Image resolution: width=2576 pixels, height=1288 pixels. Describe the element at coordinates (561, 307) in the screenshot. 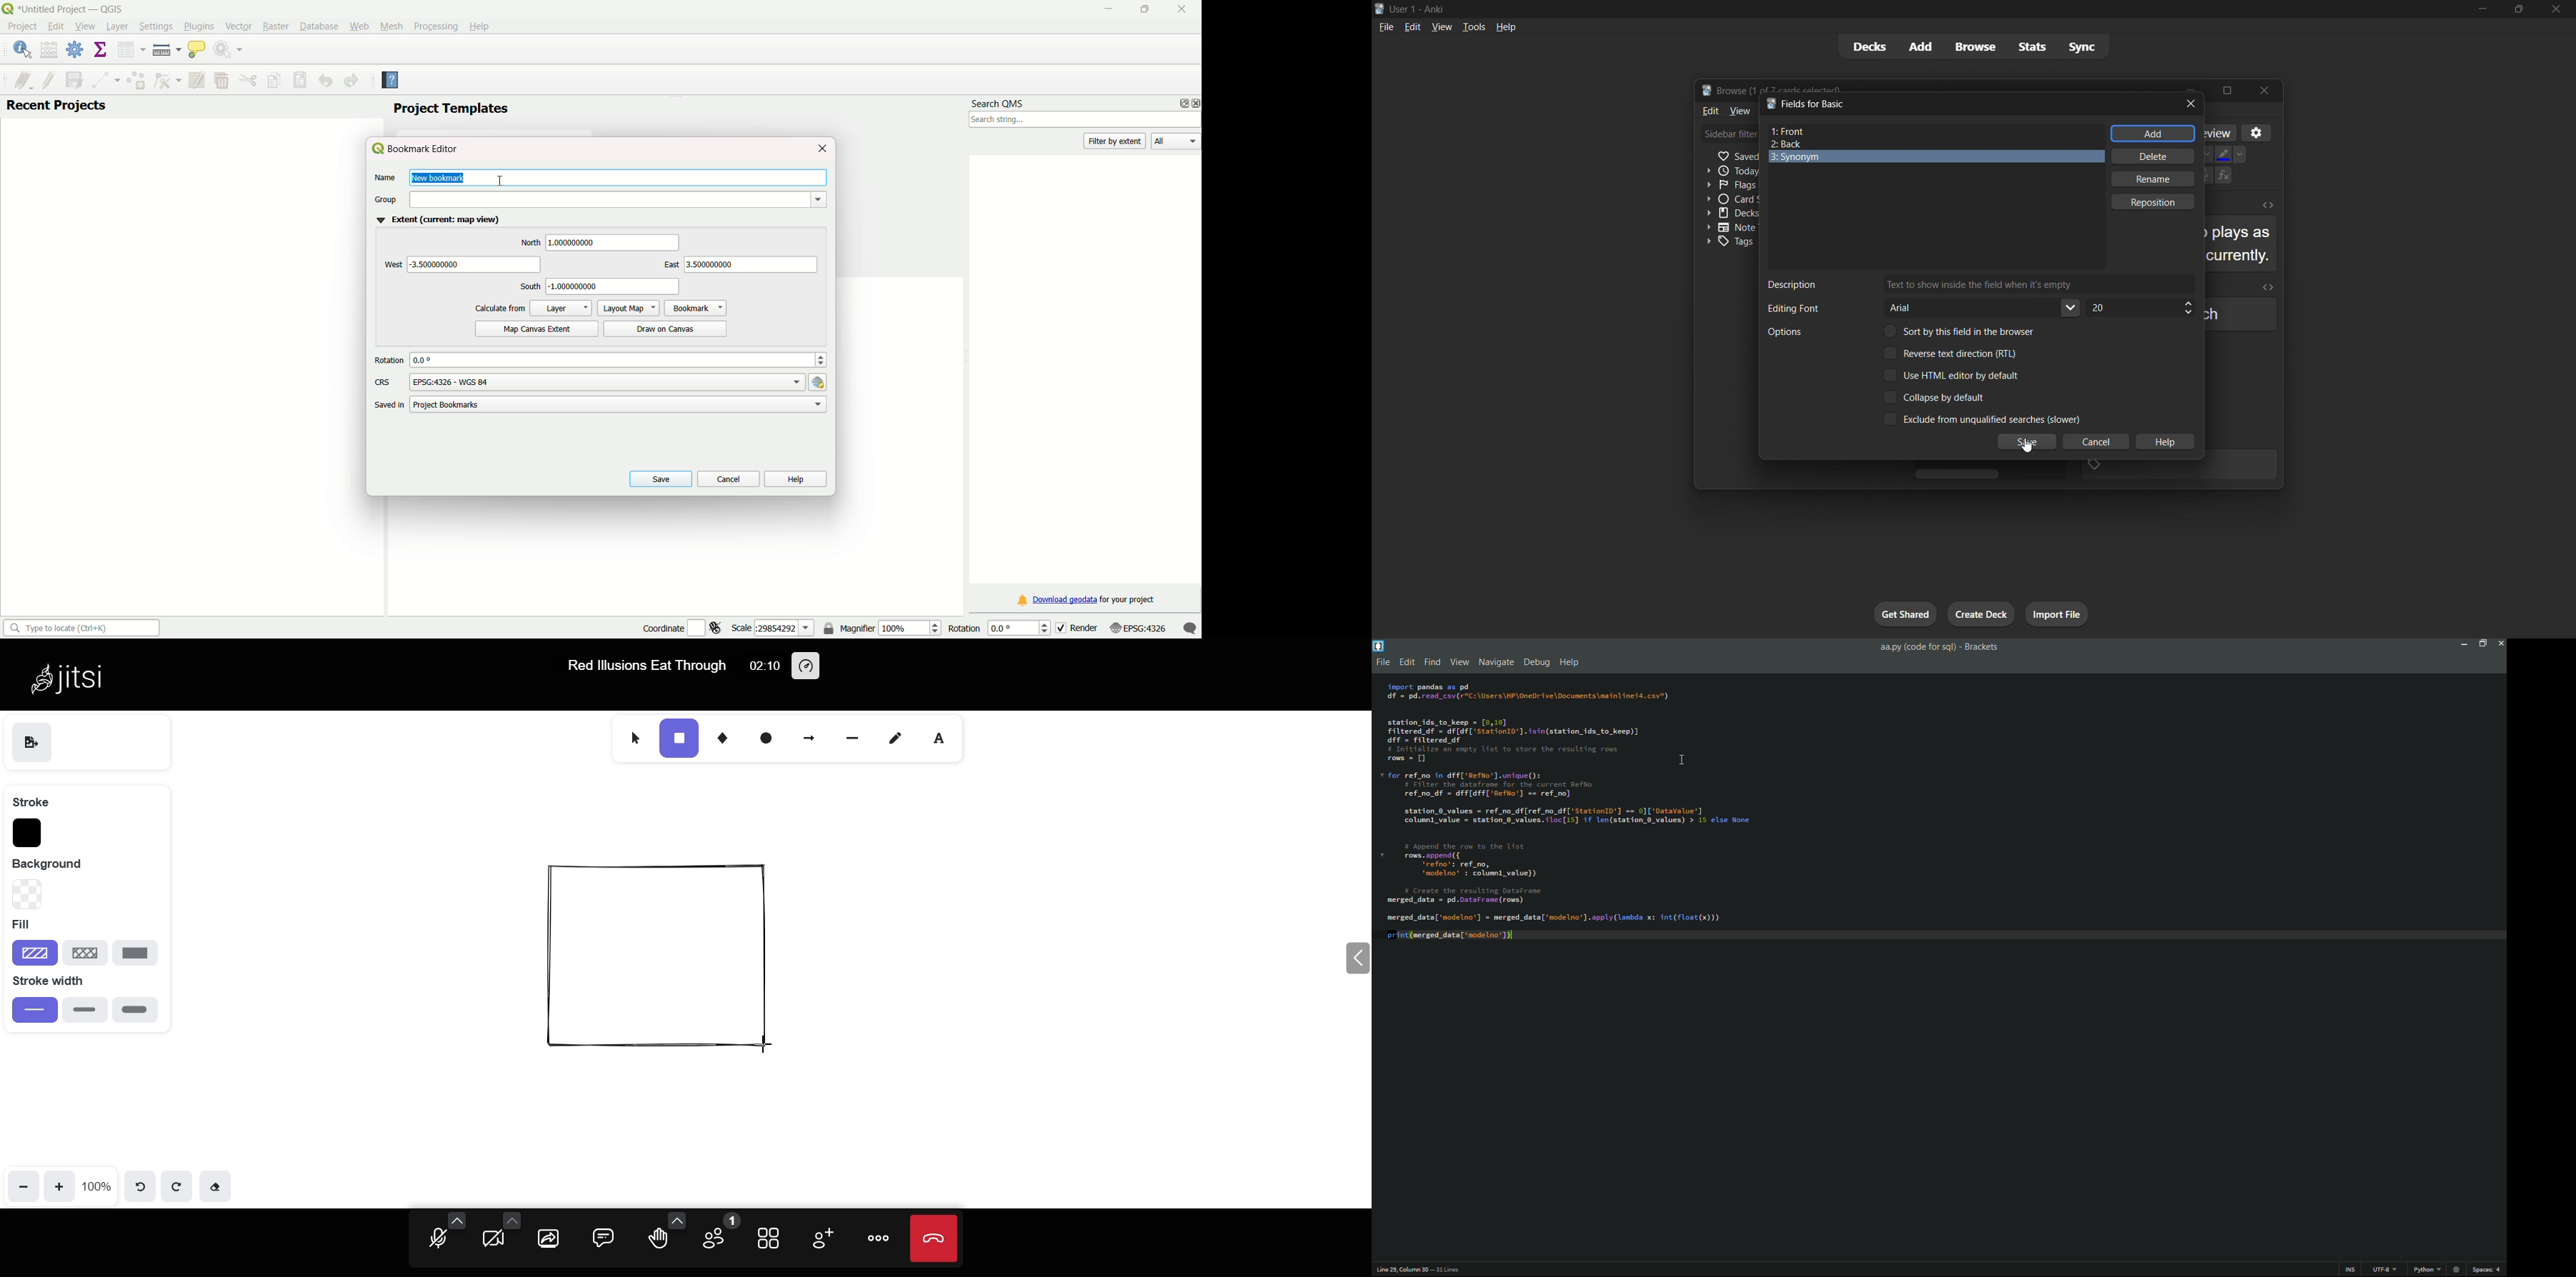

I see `layer` at that location.